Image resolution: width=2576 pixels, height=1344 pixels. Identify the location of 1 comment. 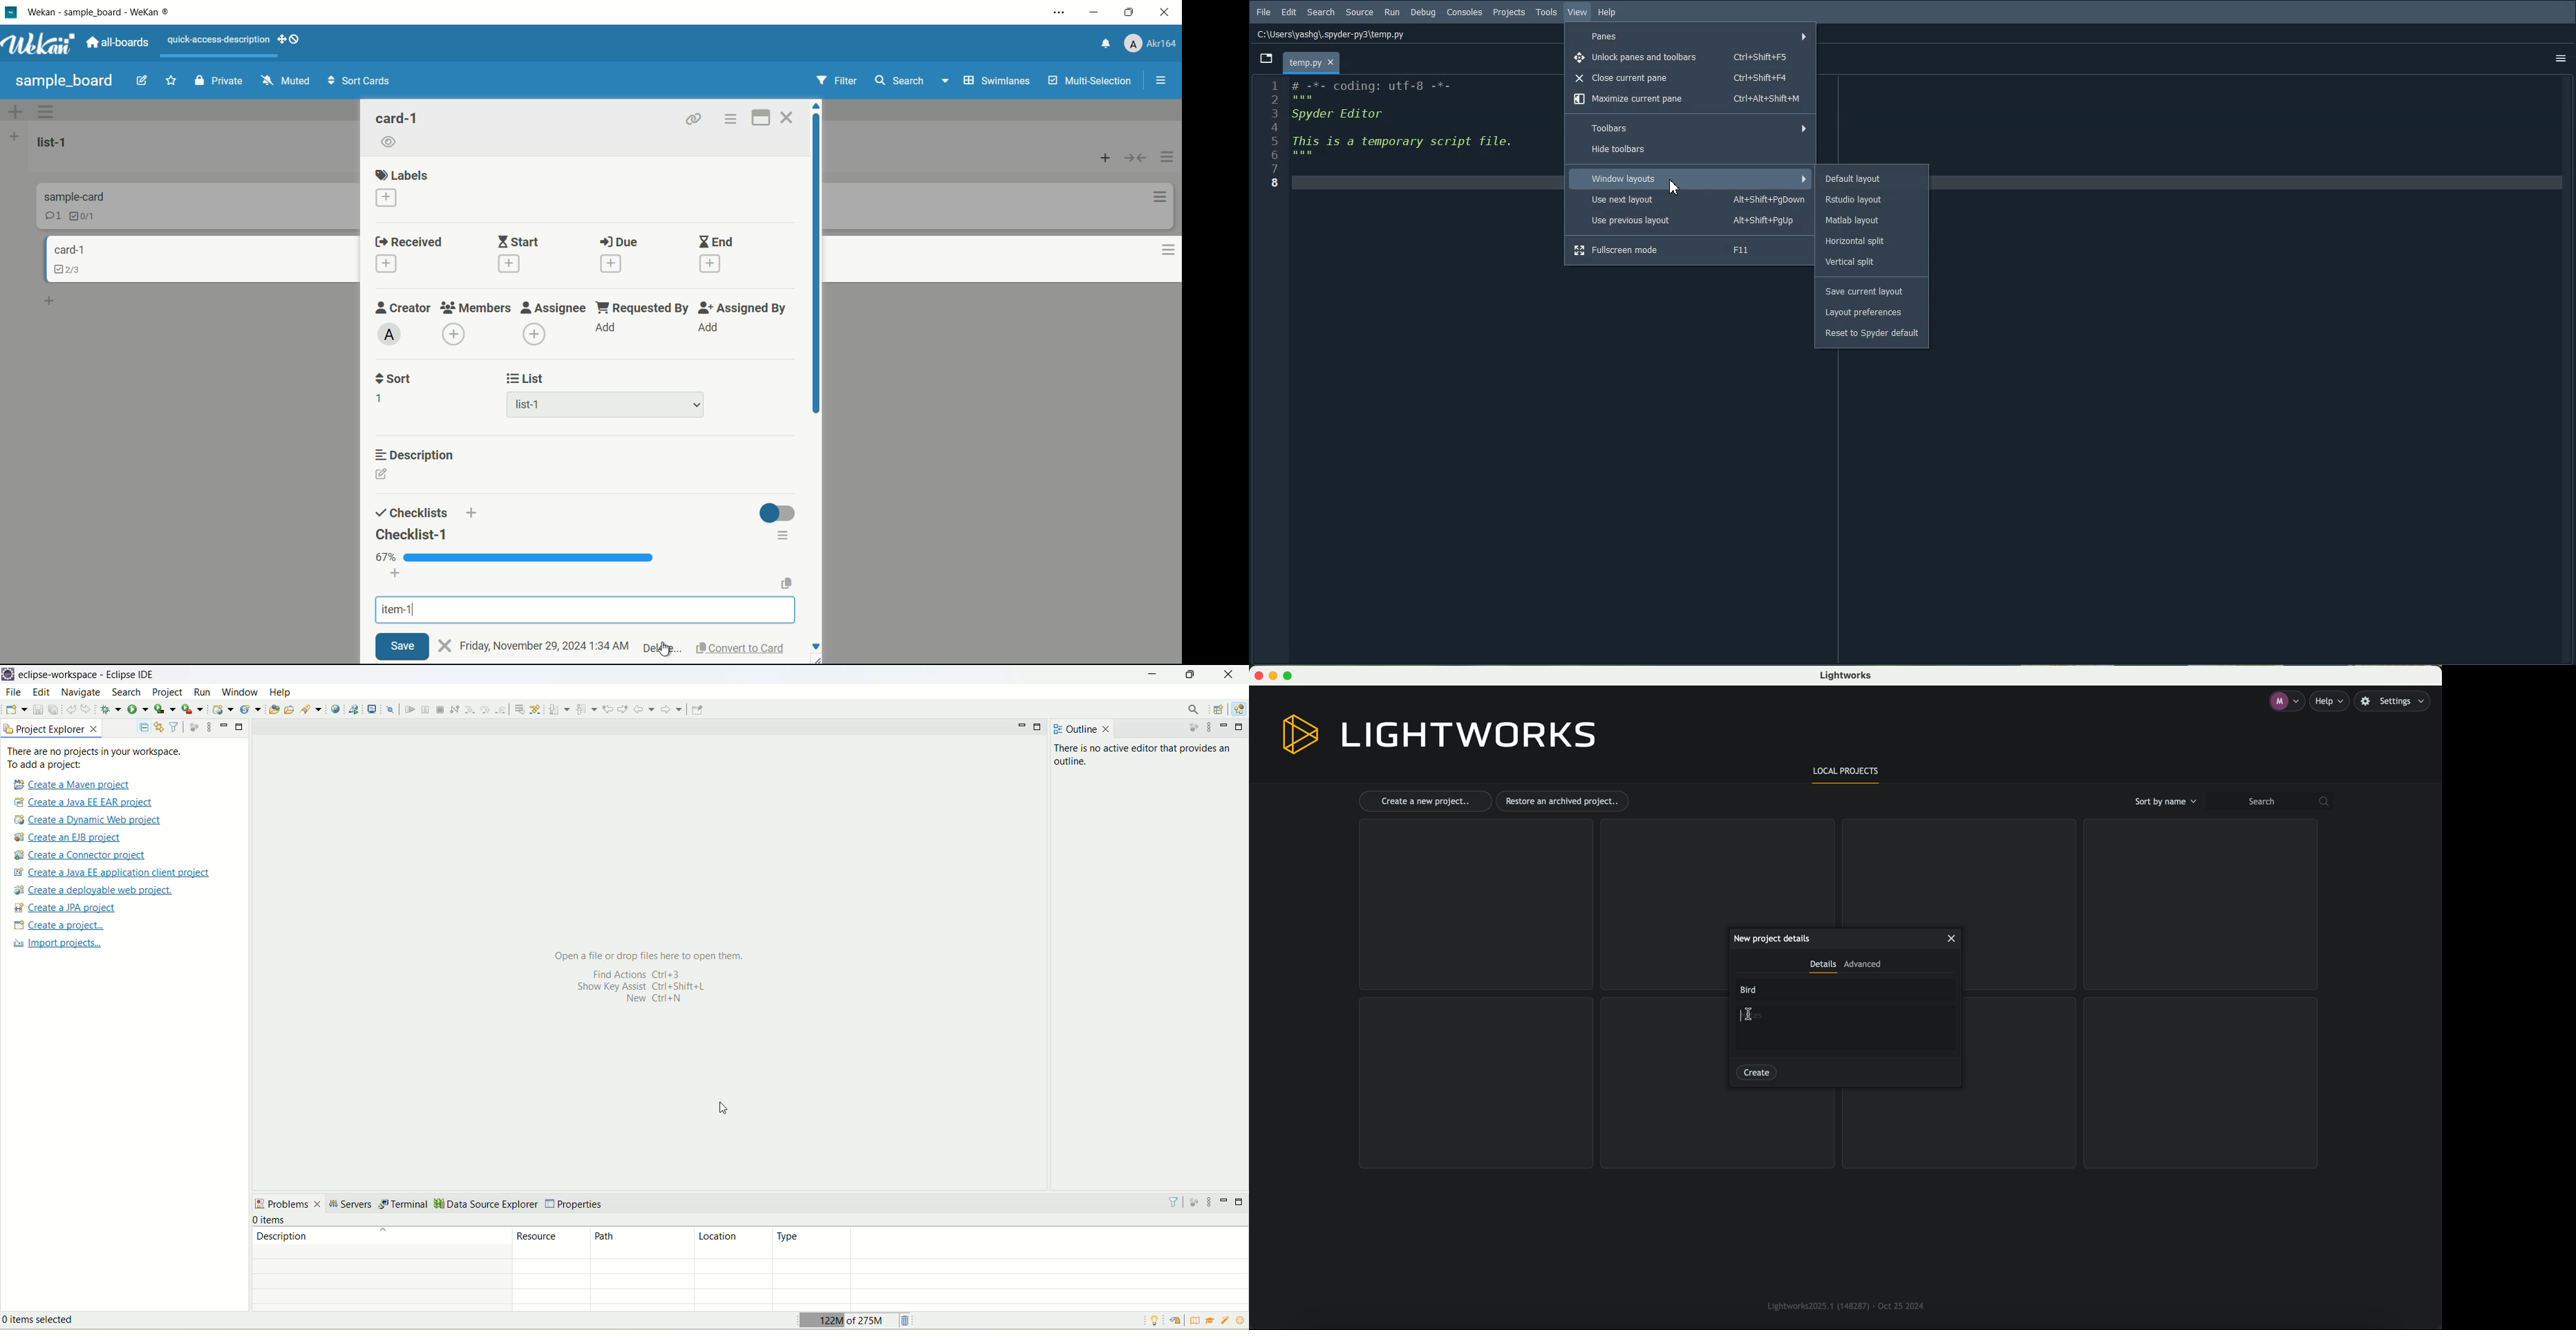
(52, 216).